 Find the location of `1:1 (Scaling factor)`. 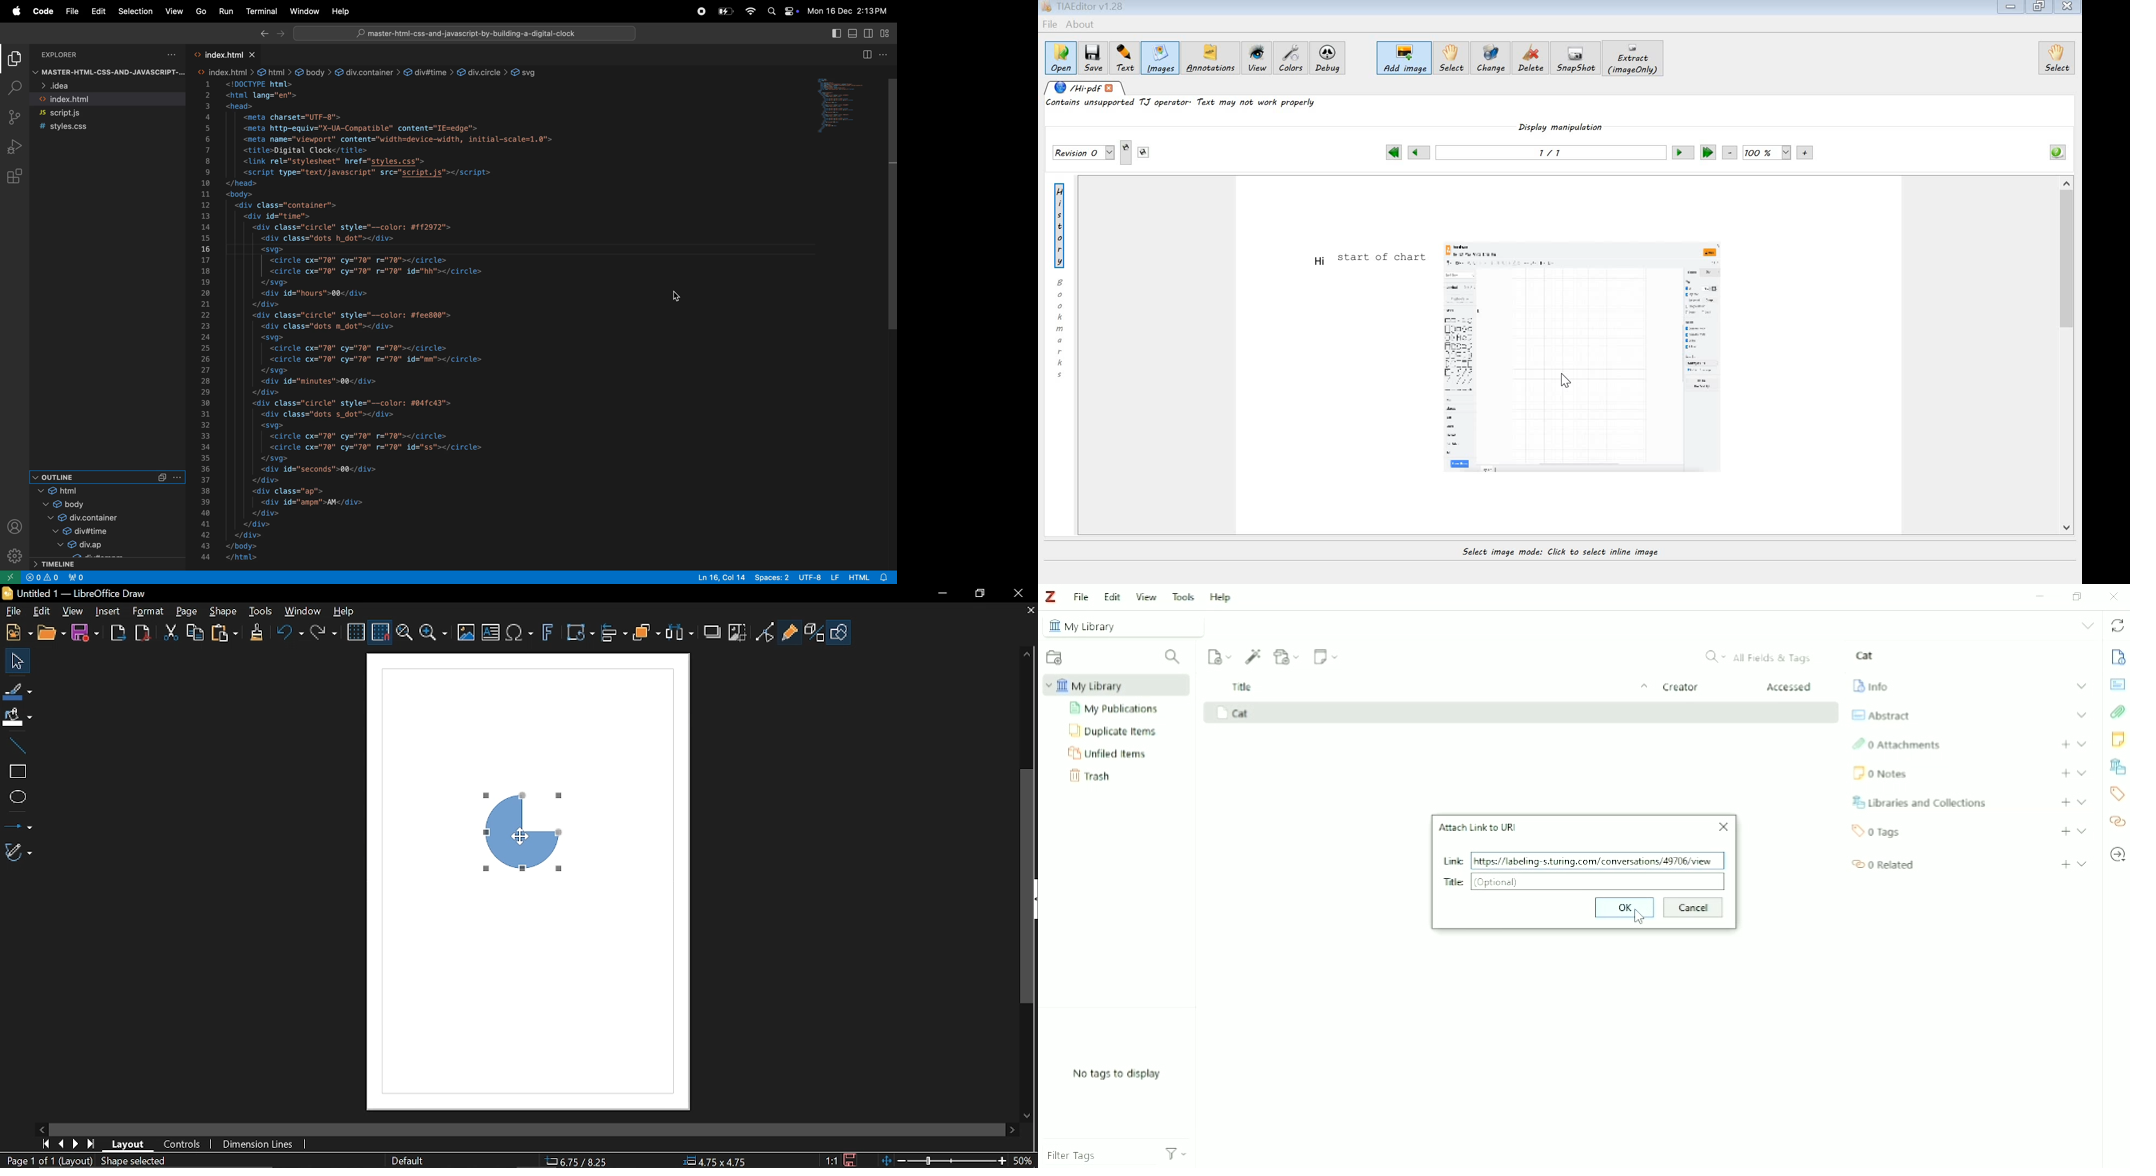

1:1 (Scaling factor) is located at coordinates (832, 1160).